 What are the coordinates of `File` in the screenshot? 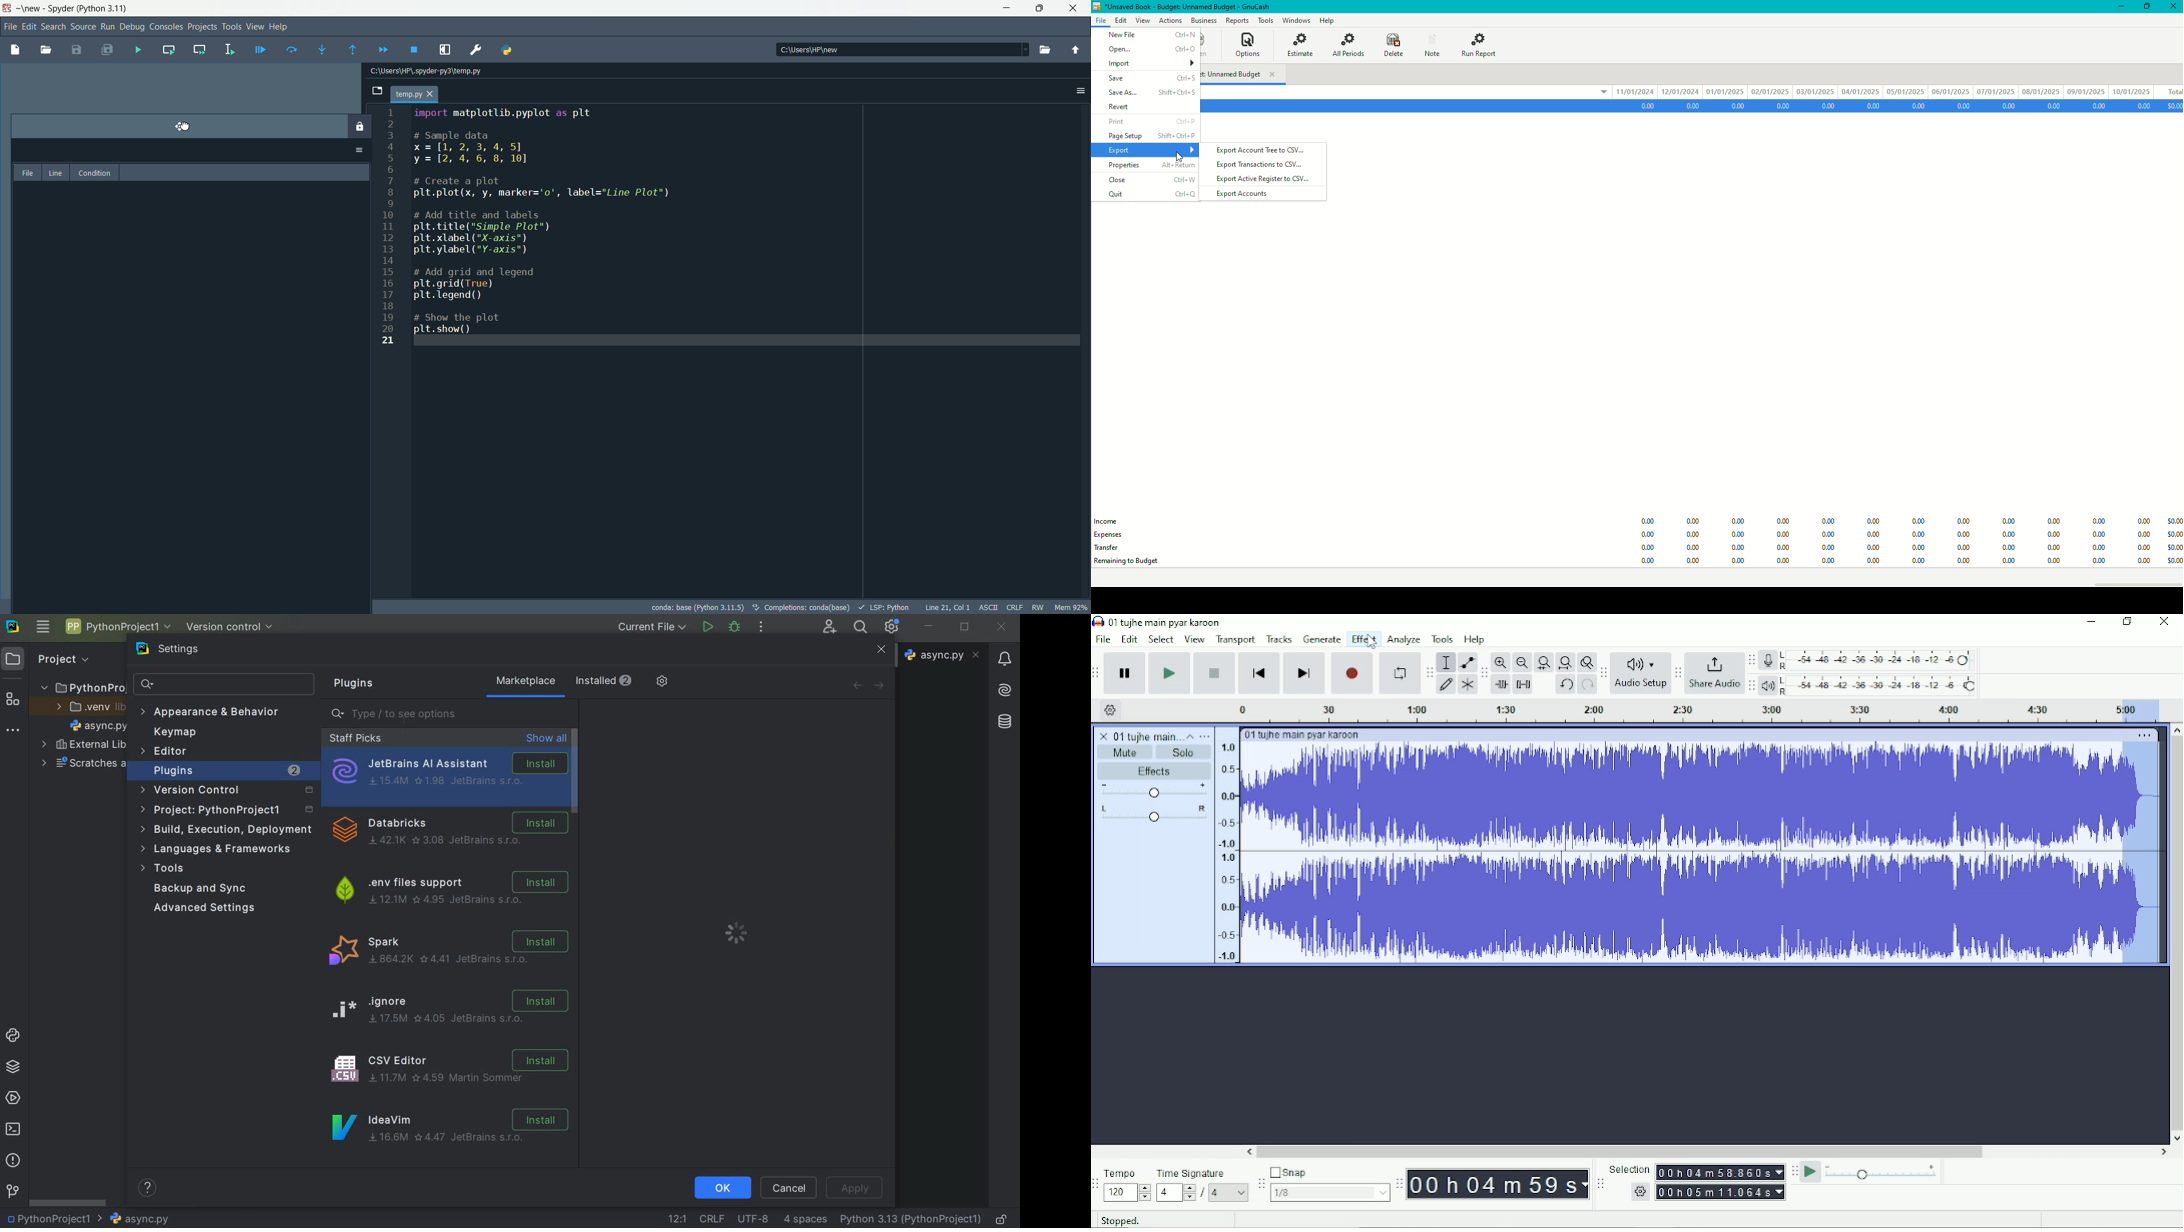 It's located at (1101, 19).